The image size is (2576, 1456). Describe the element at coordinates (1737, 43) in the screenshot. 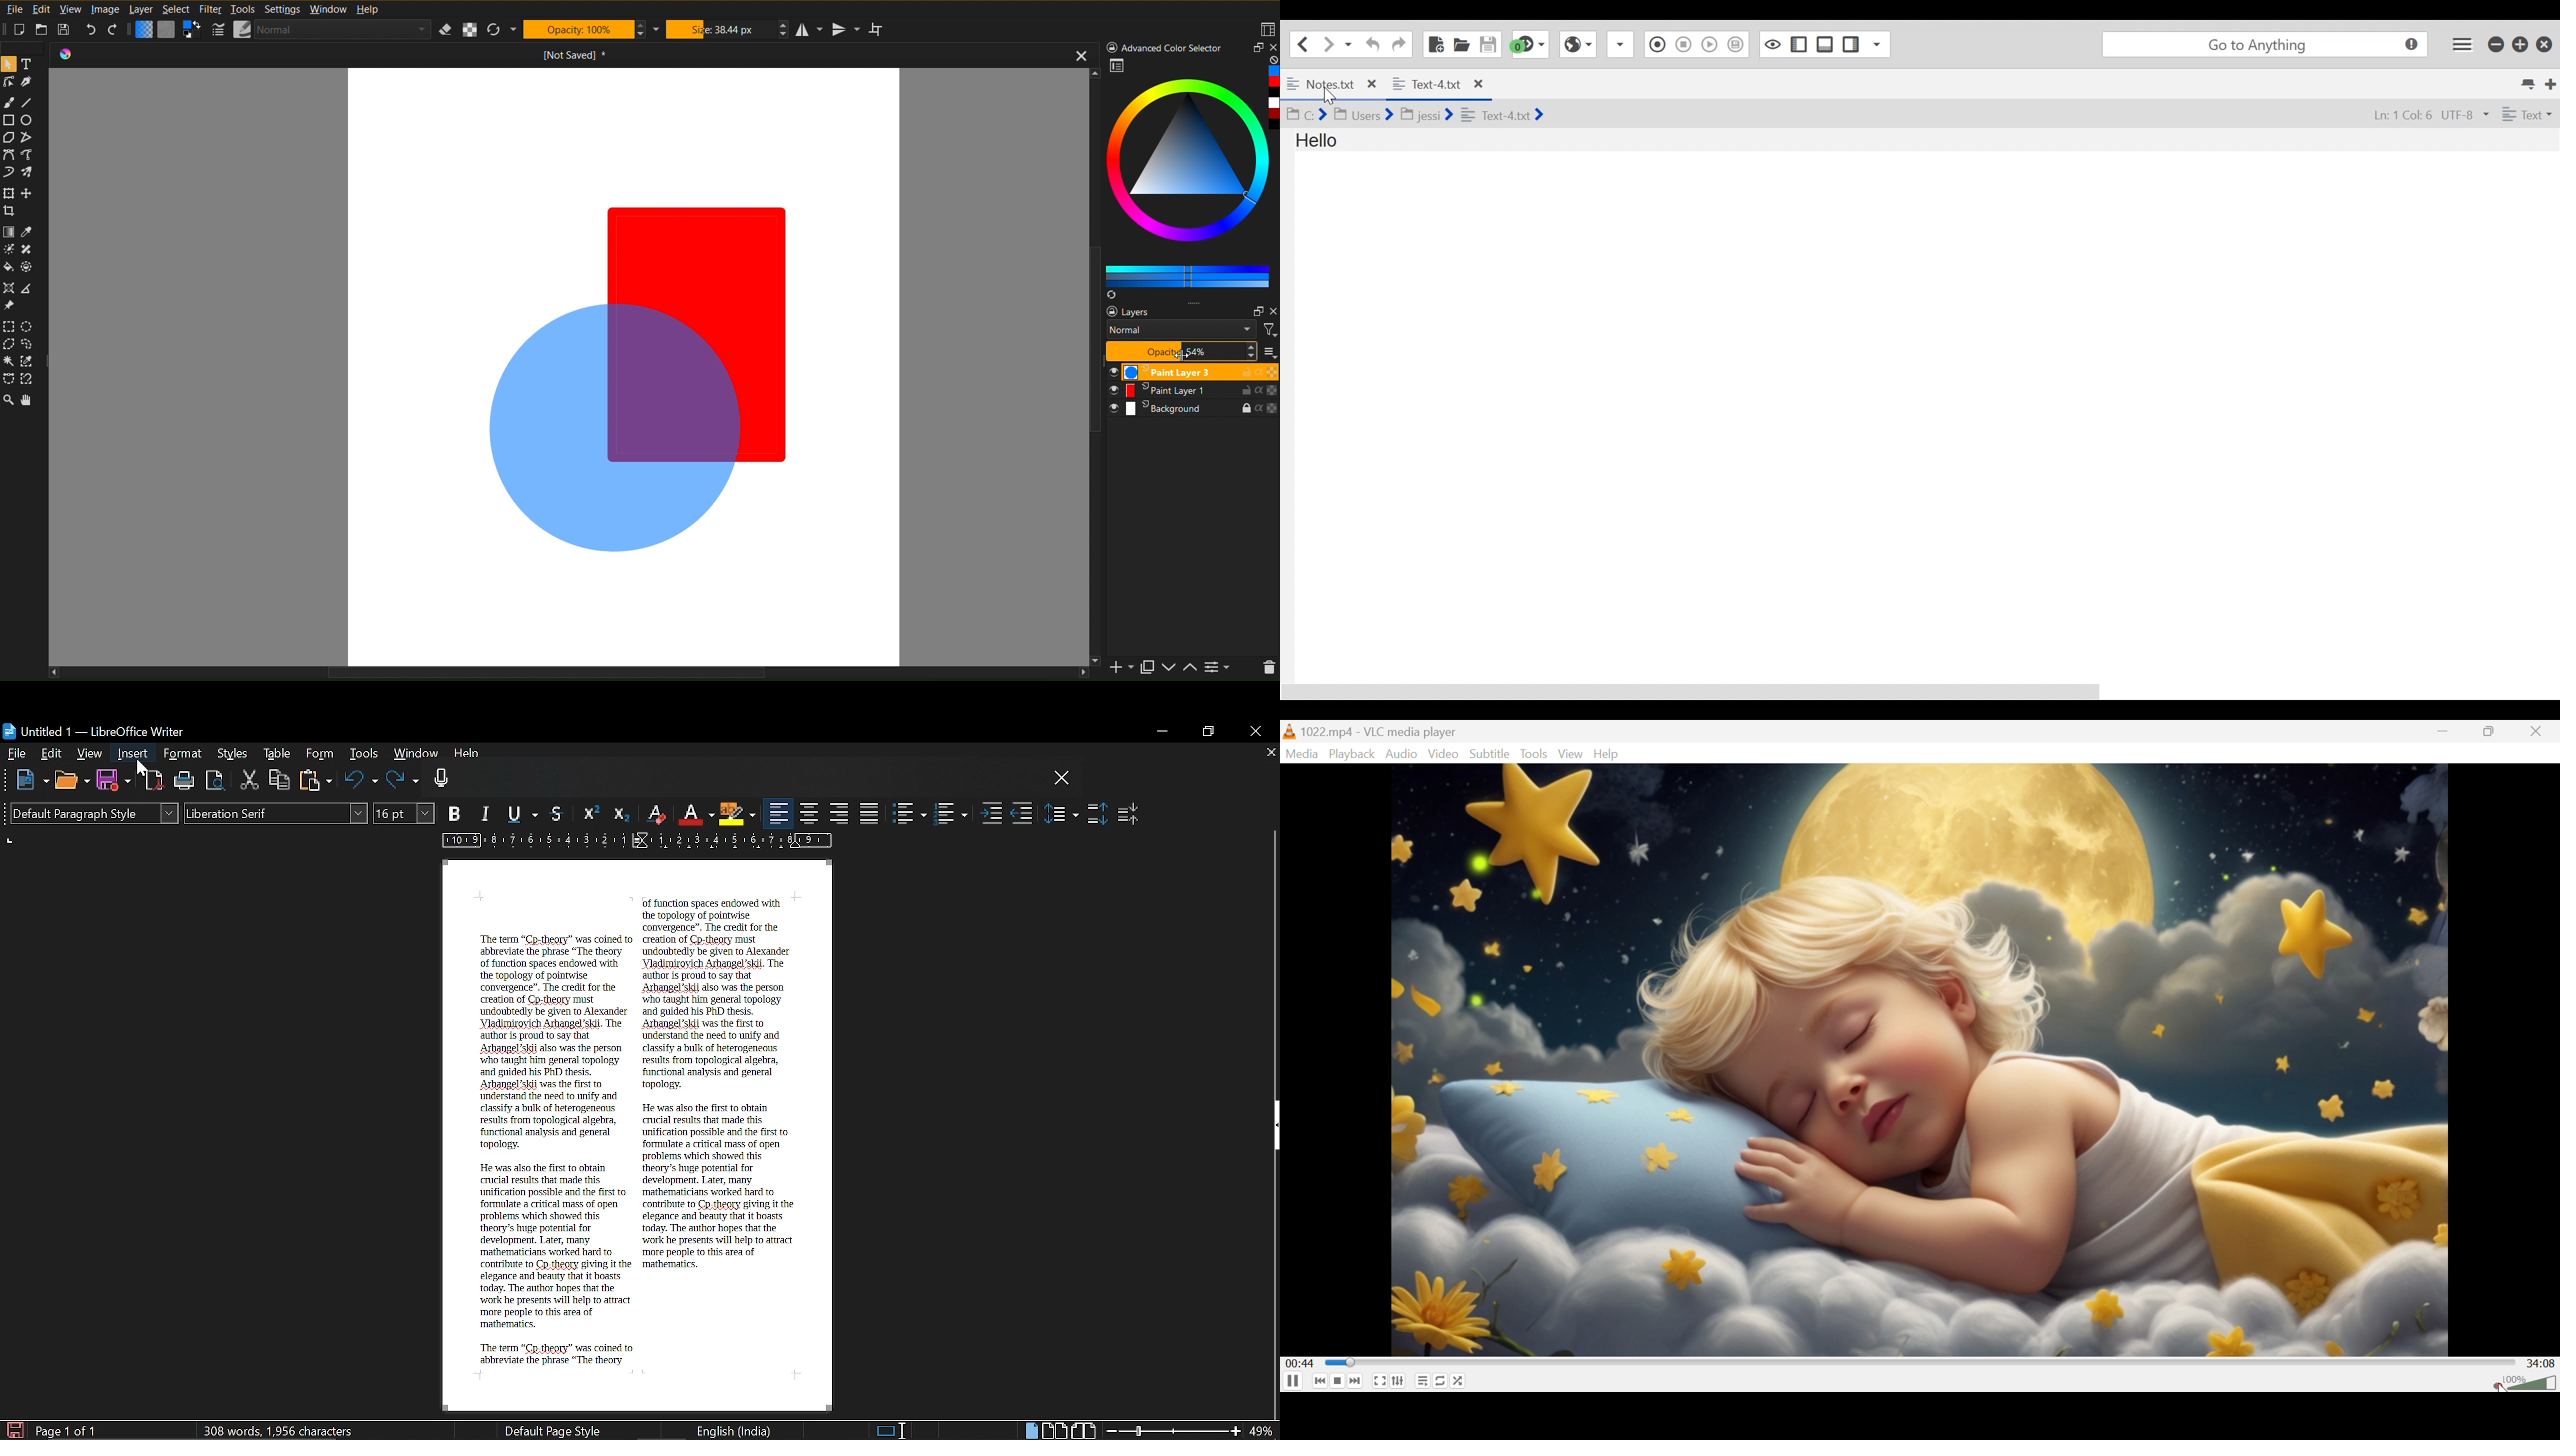

I see `Save Macro to Toolbox as Superscript` at that location.